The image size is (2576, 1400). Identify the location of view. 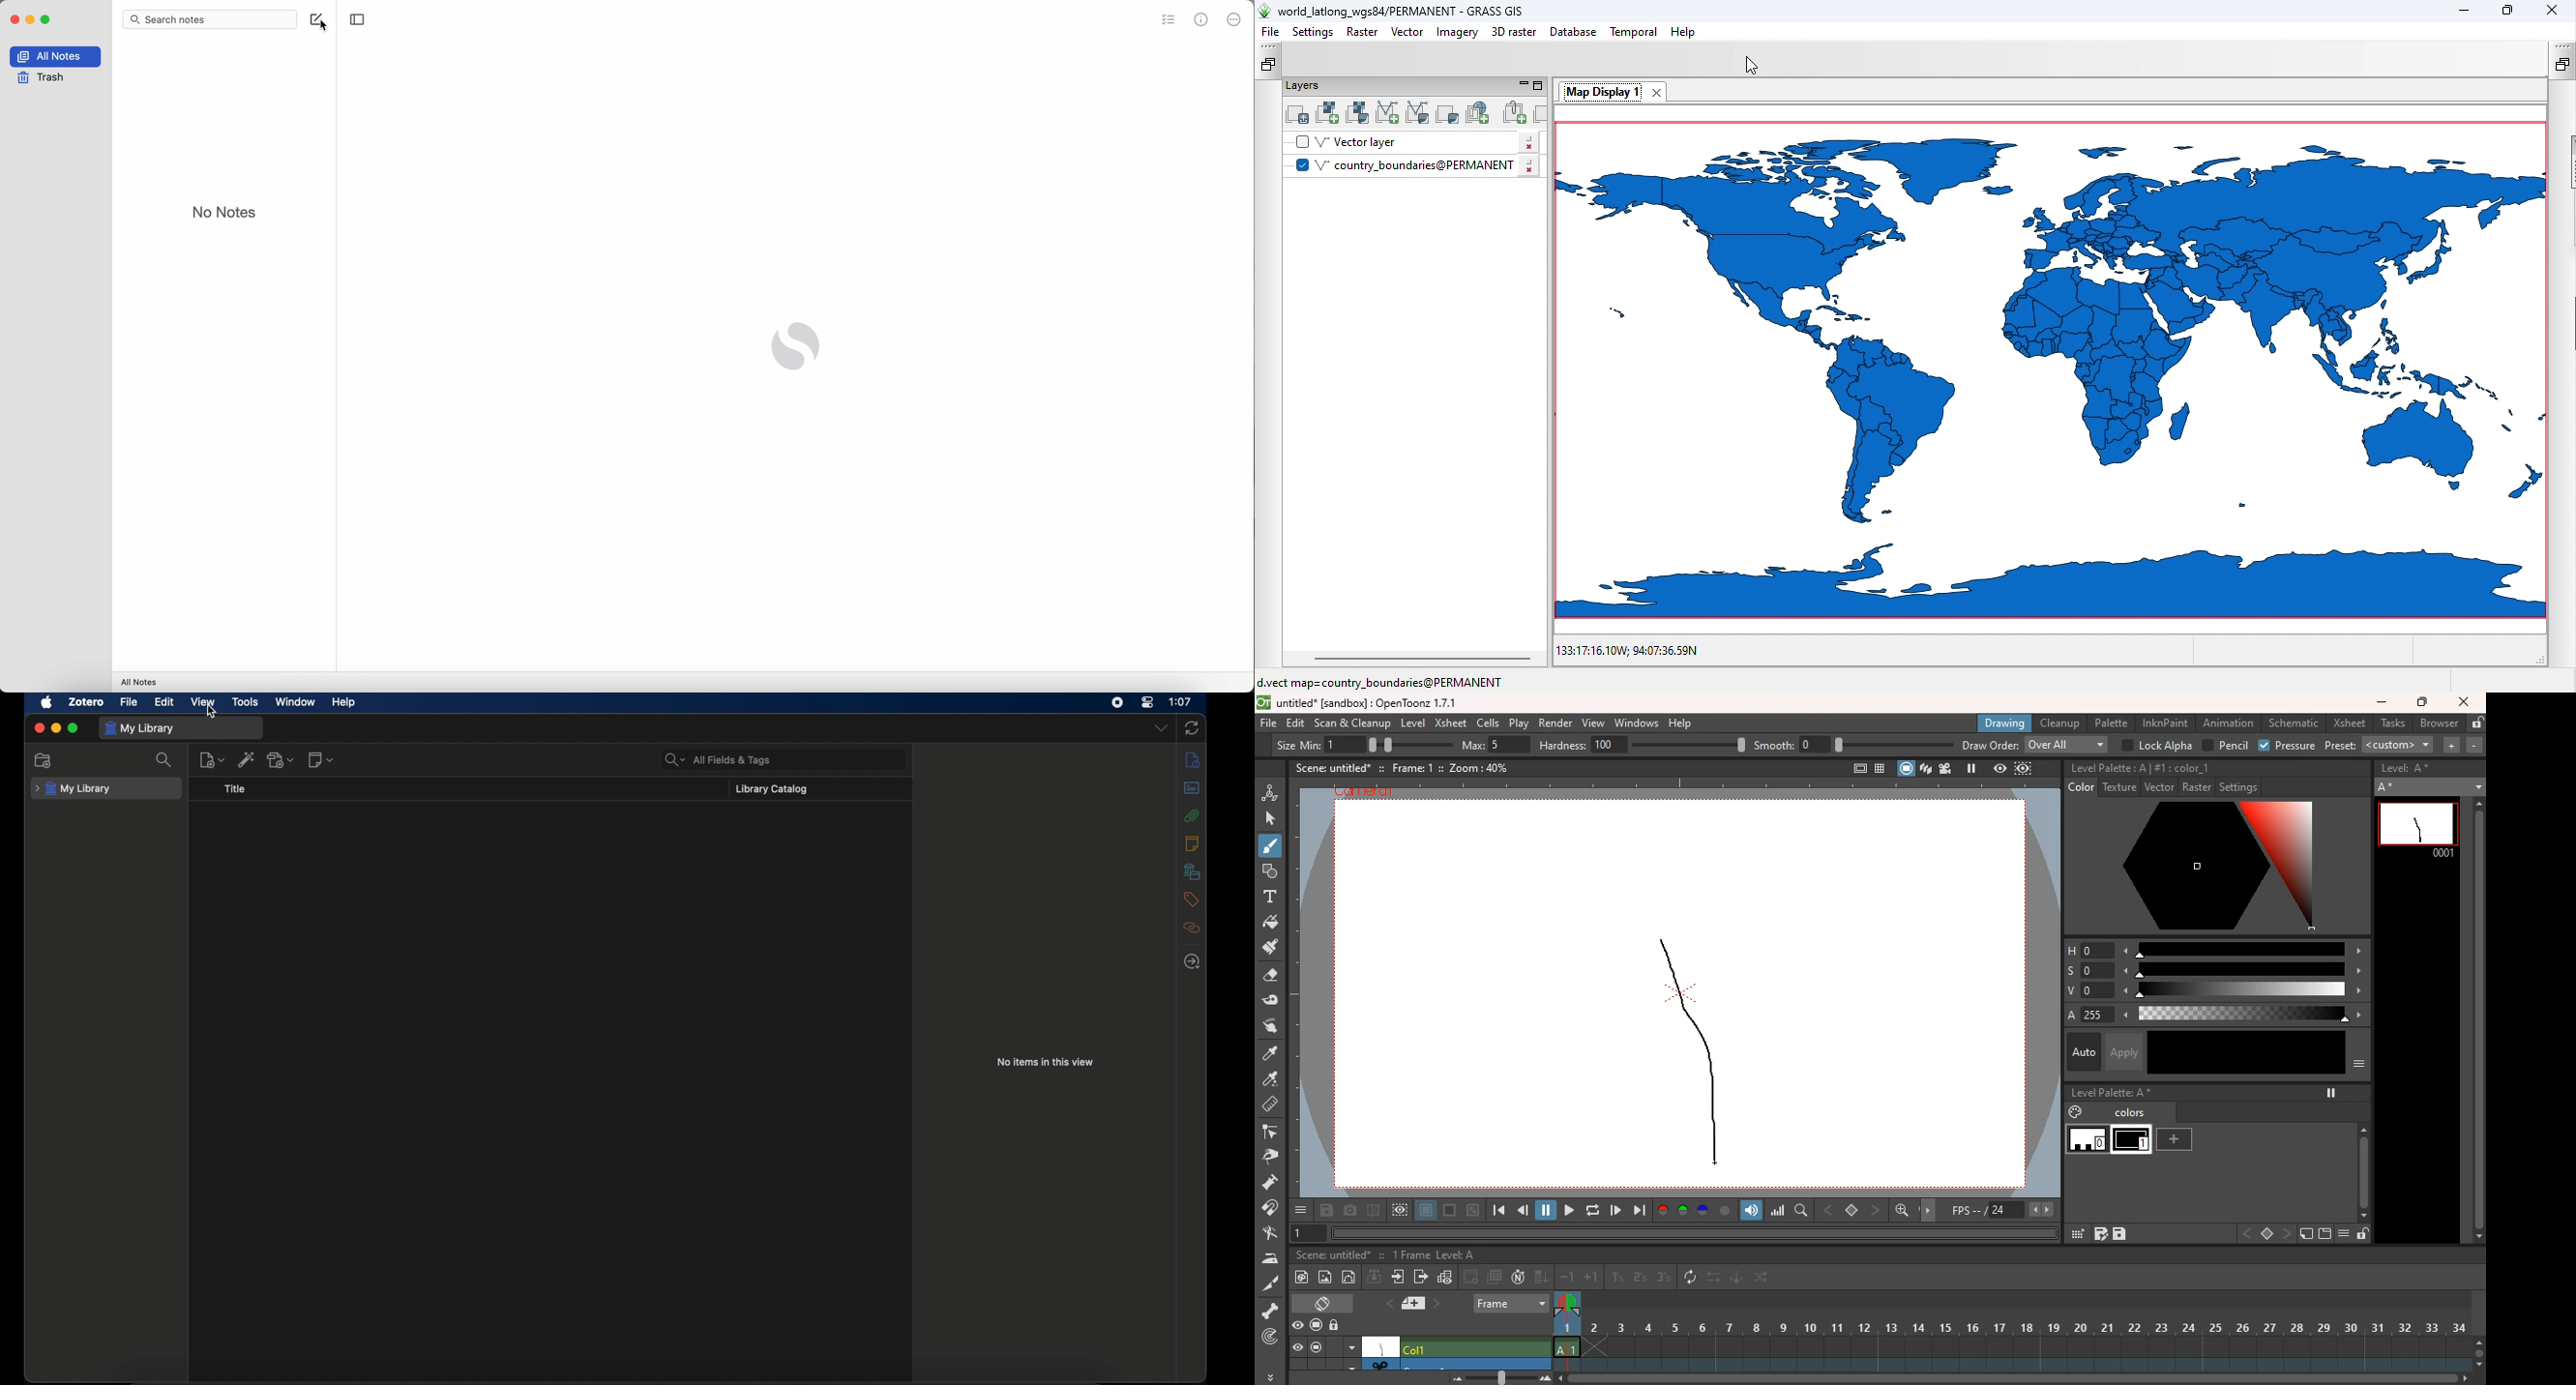
(203, 703).